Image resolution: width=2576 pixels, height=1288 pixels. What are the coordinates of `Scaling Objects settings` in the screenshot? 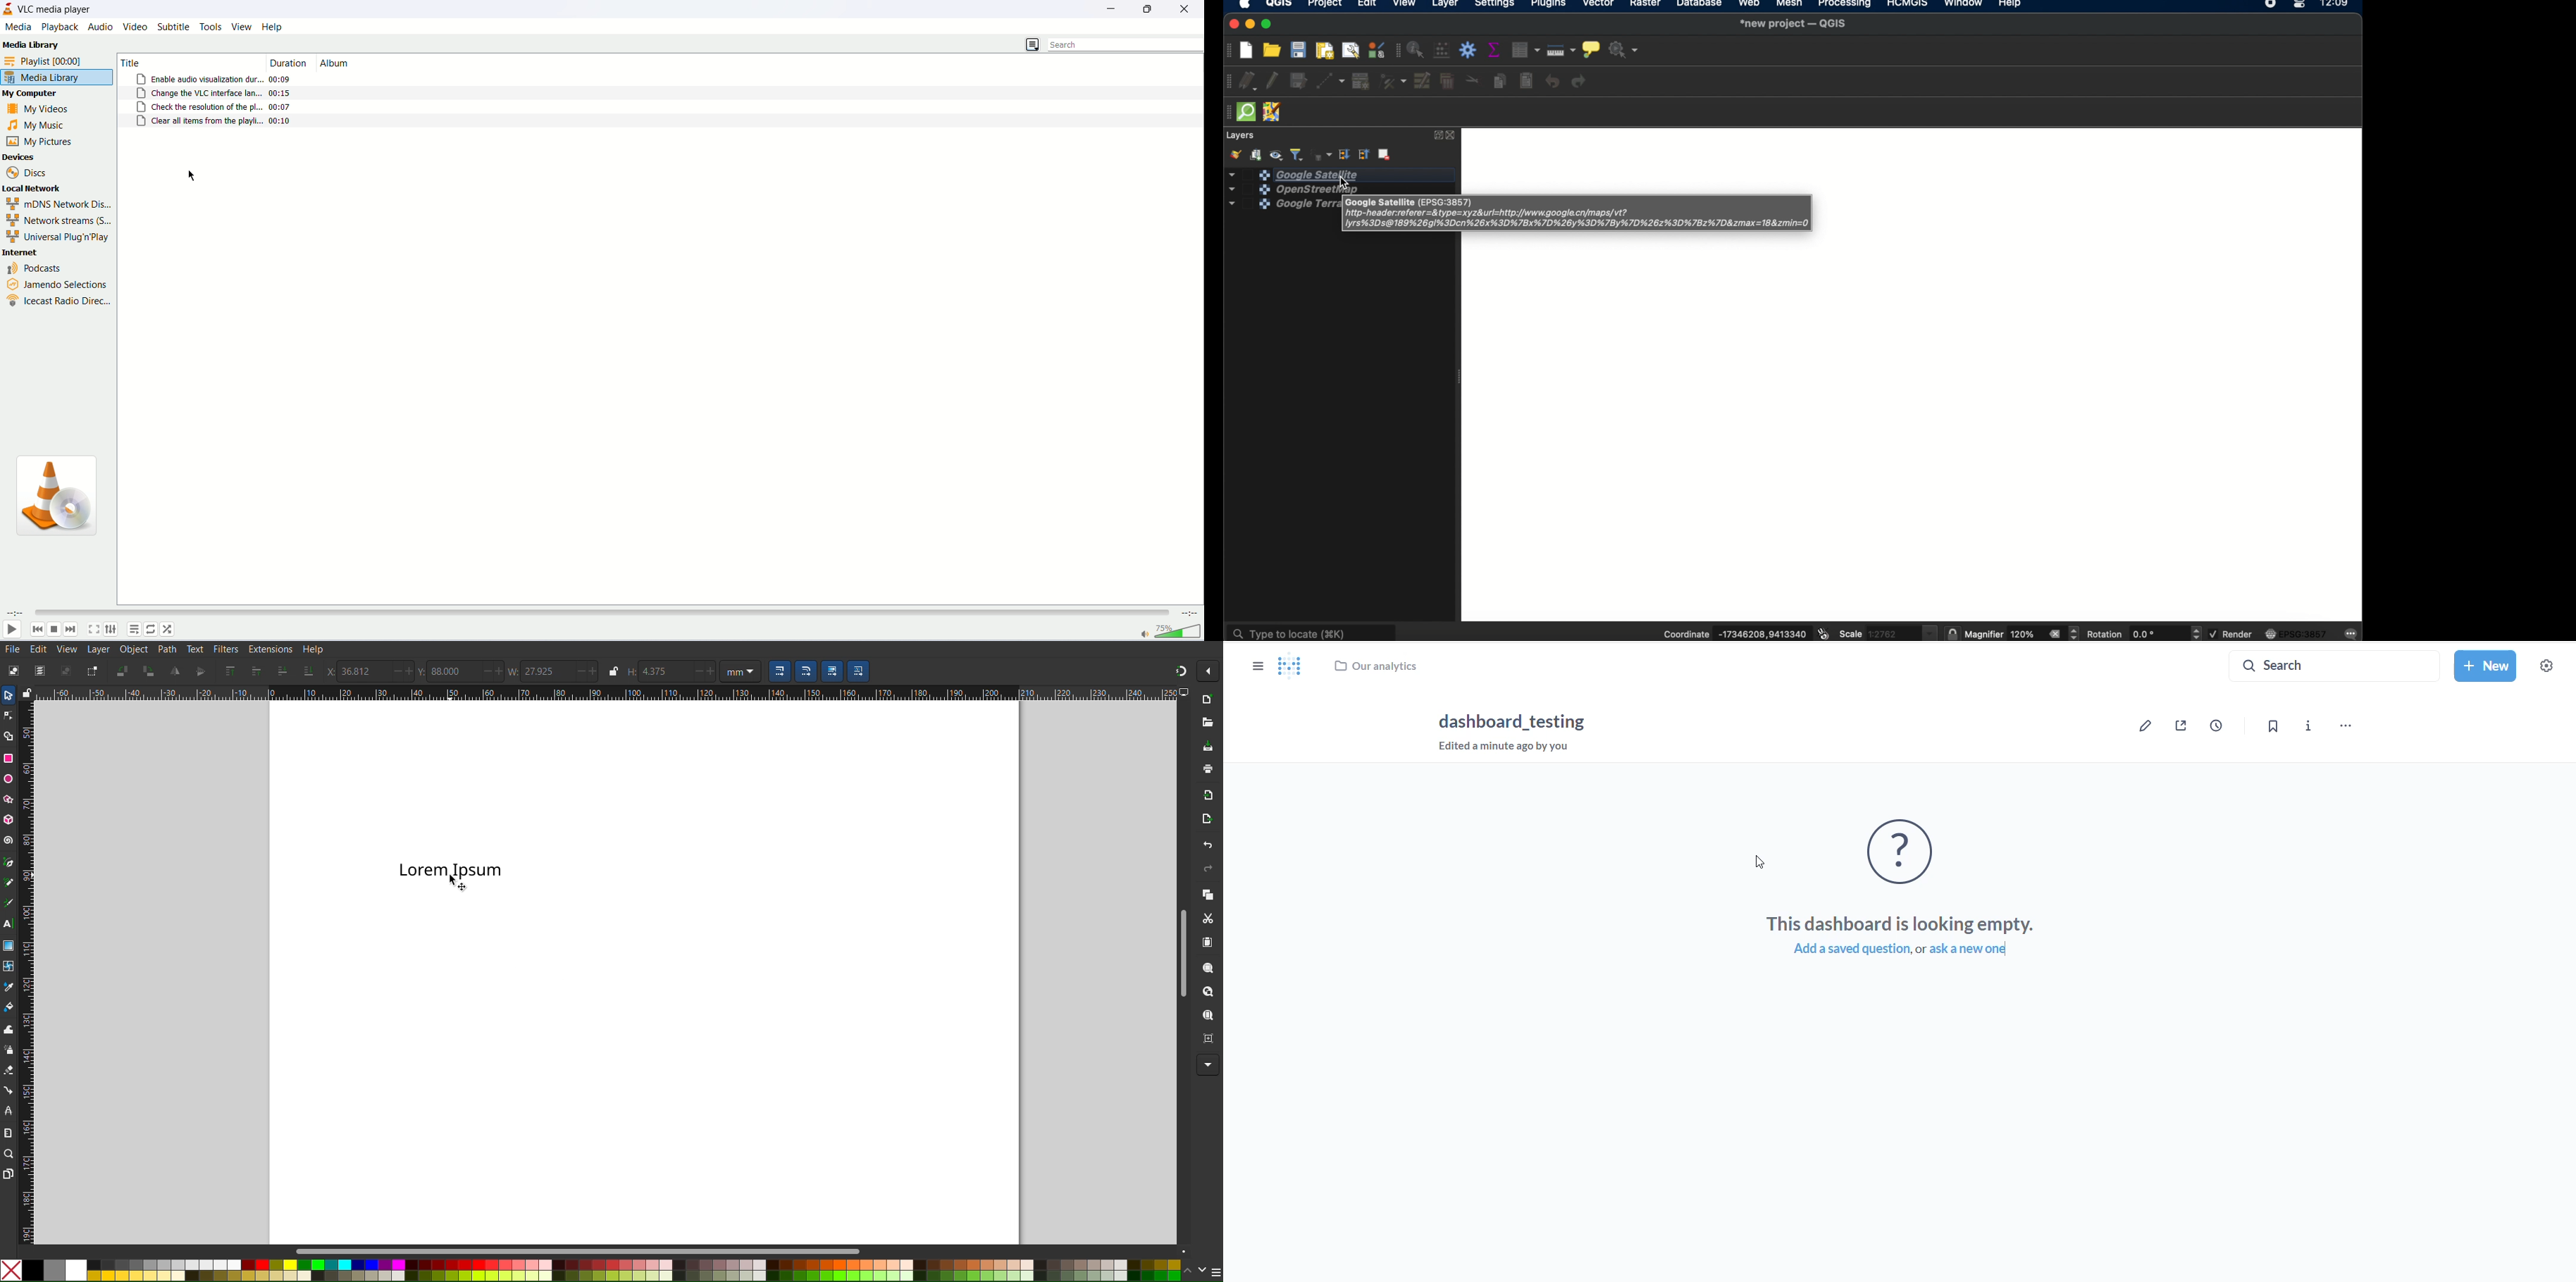 It's located at (806, 671).